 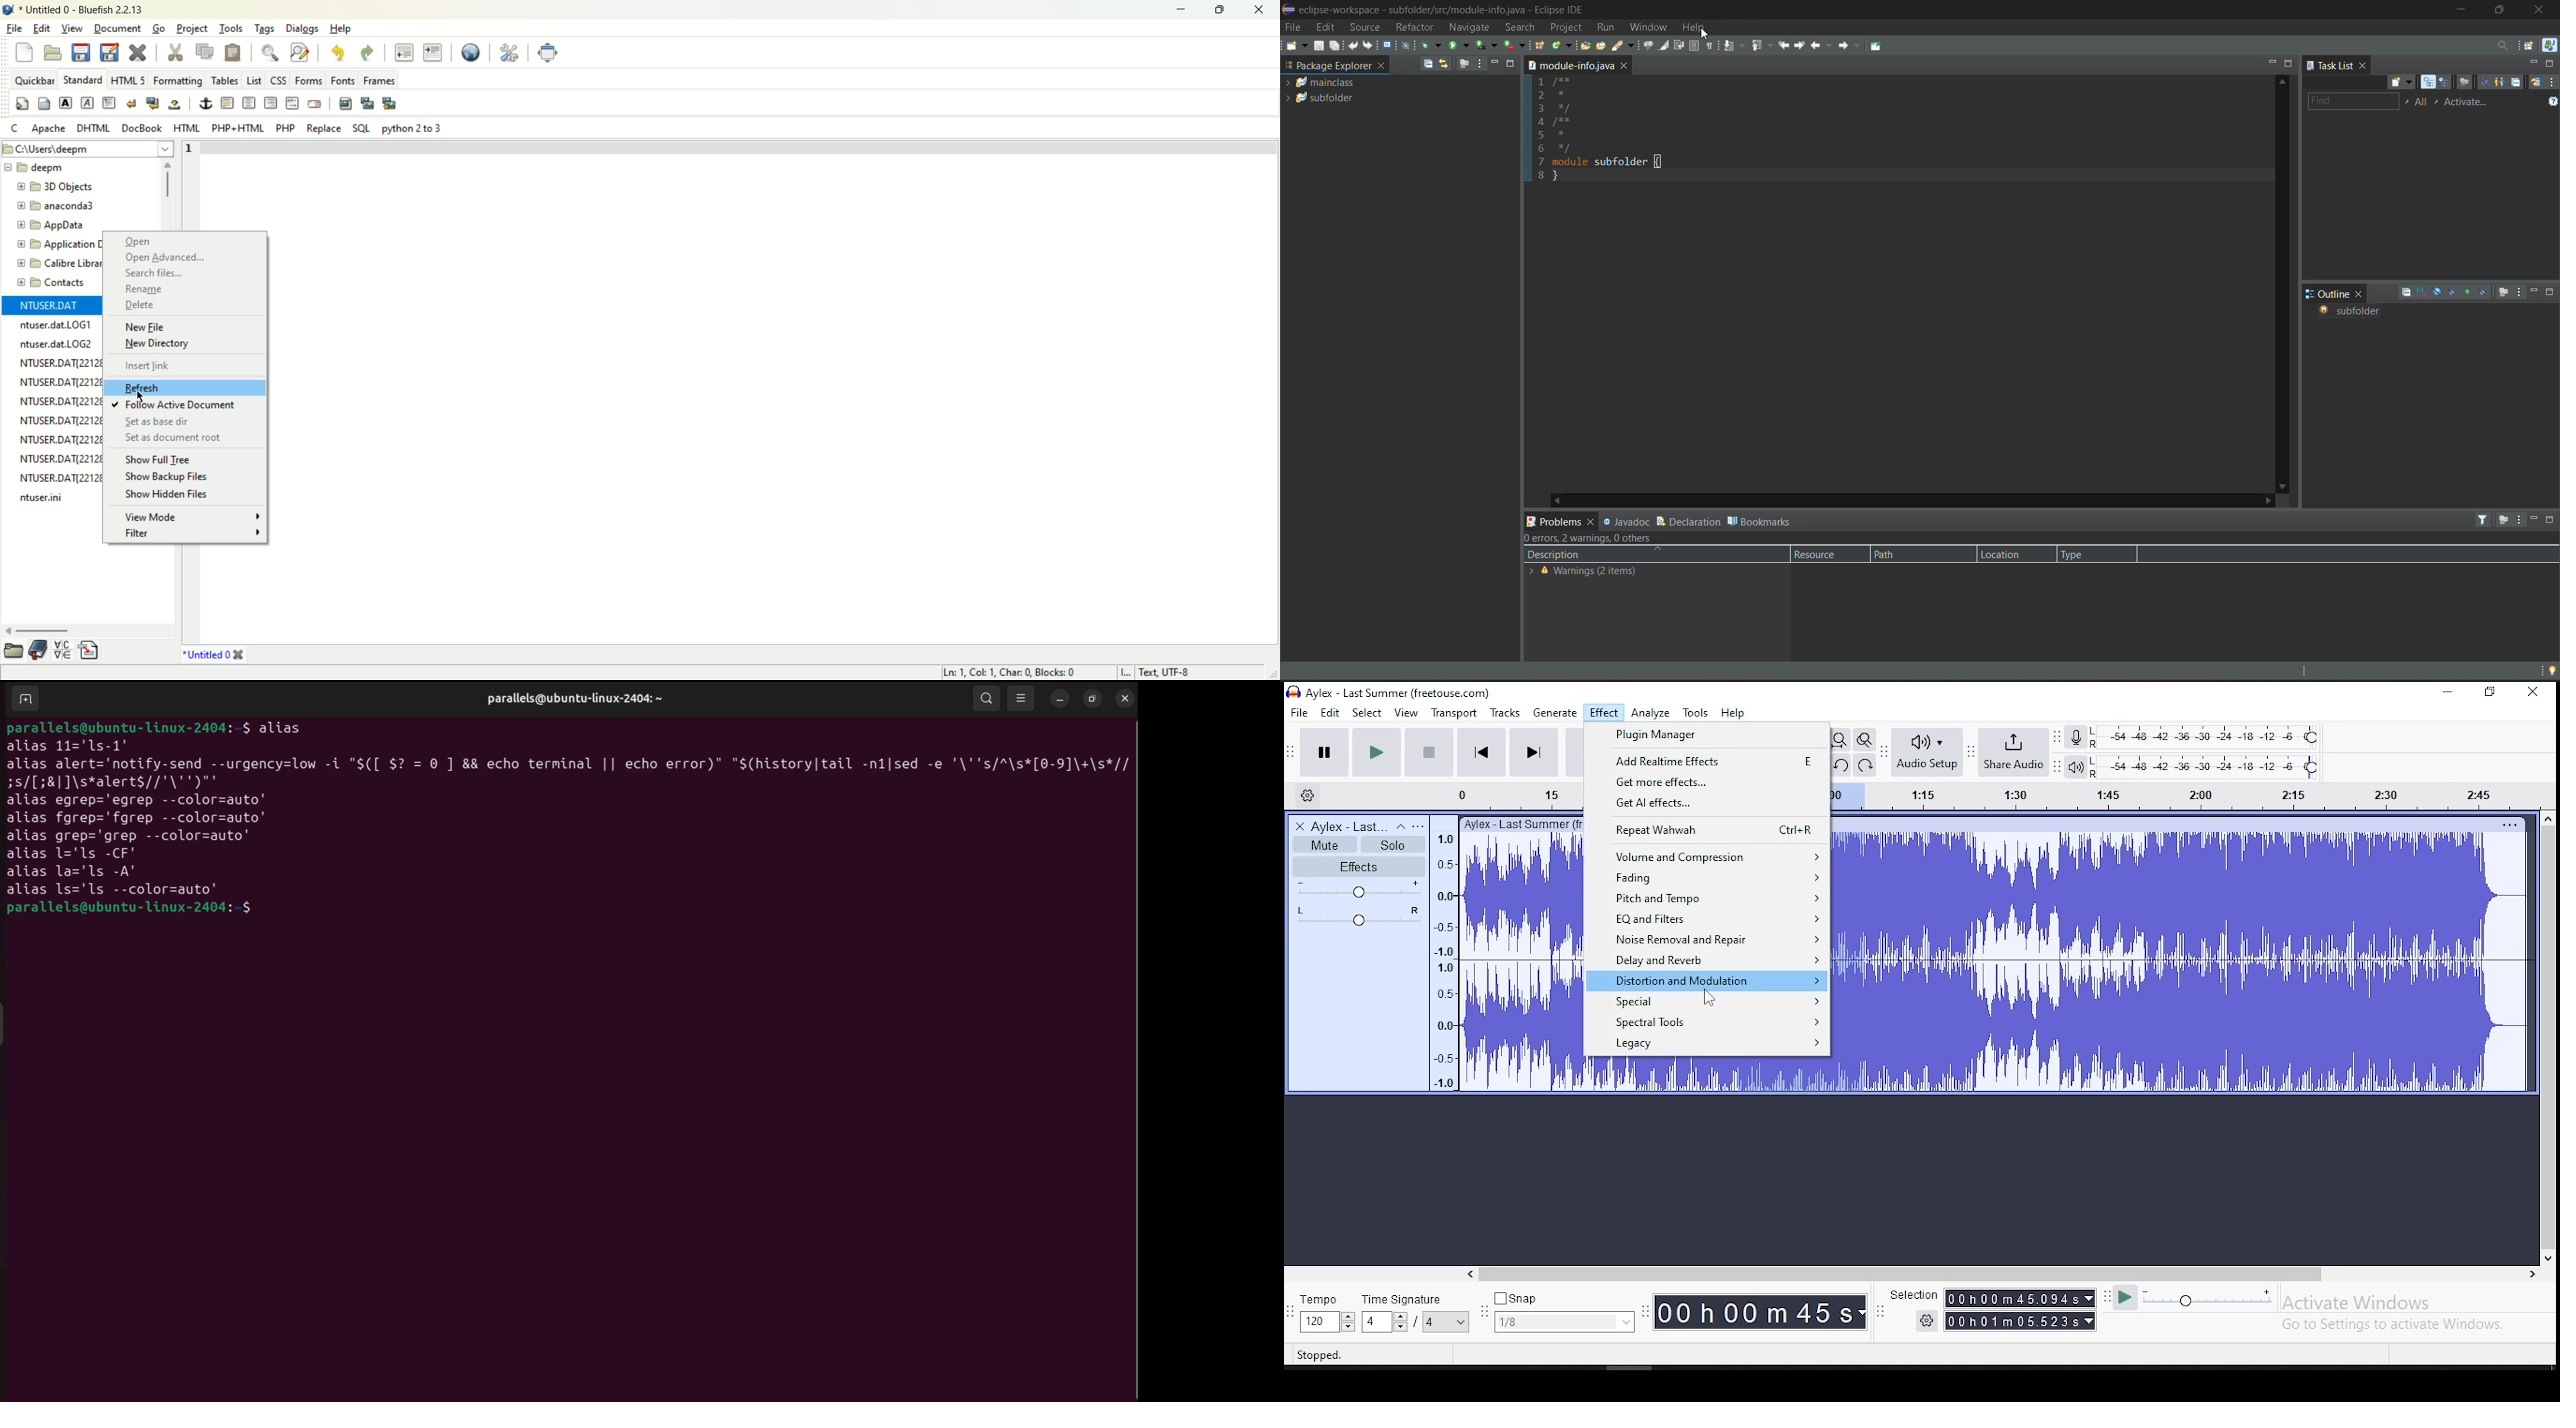 I want to click on dialogs, so click(x=301, y=29).